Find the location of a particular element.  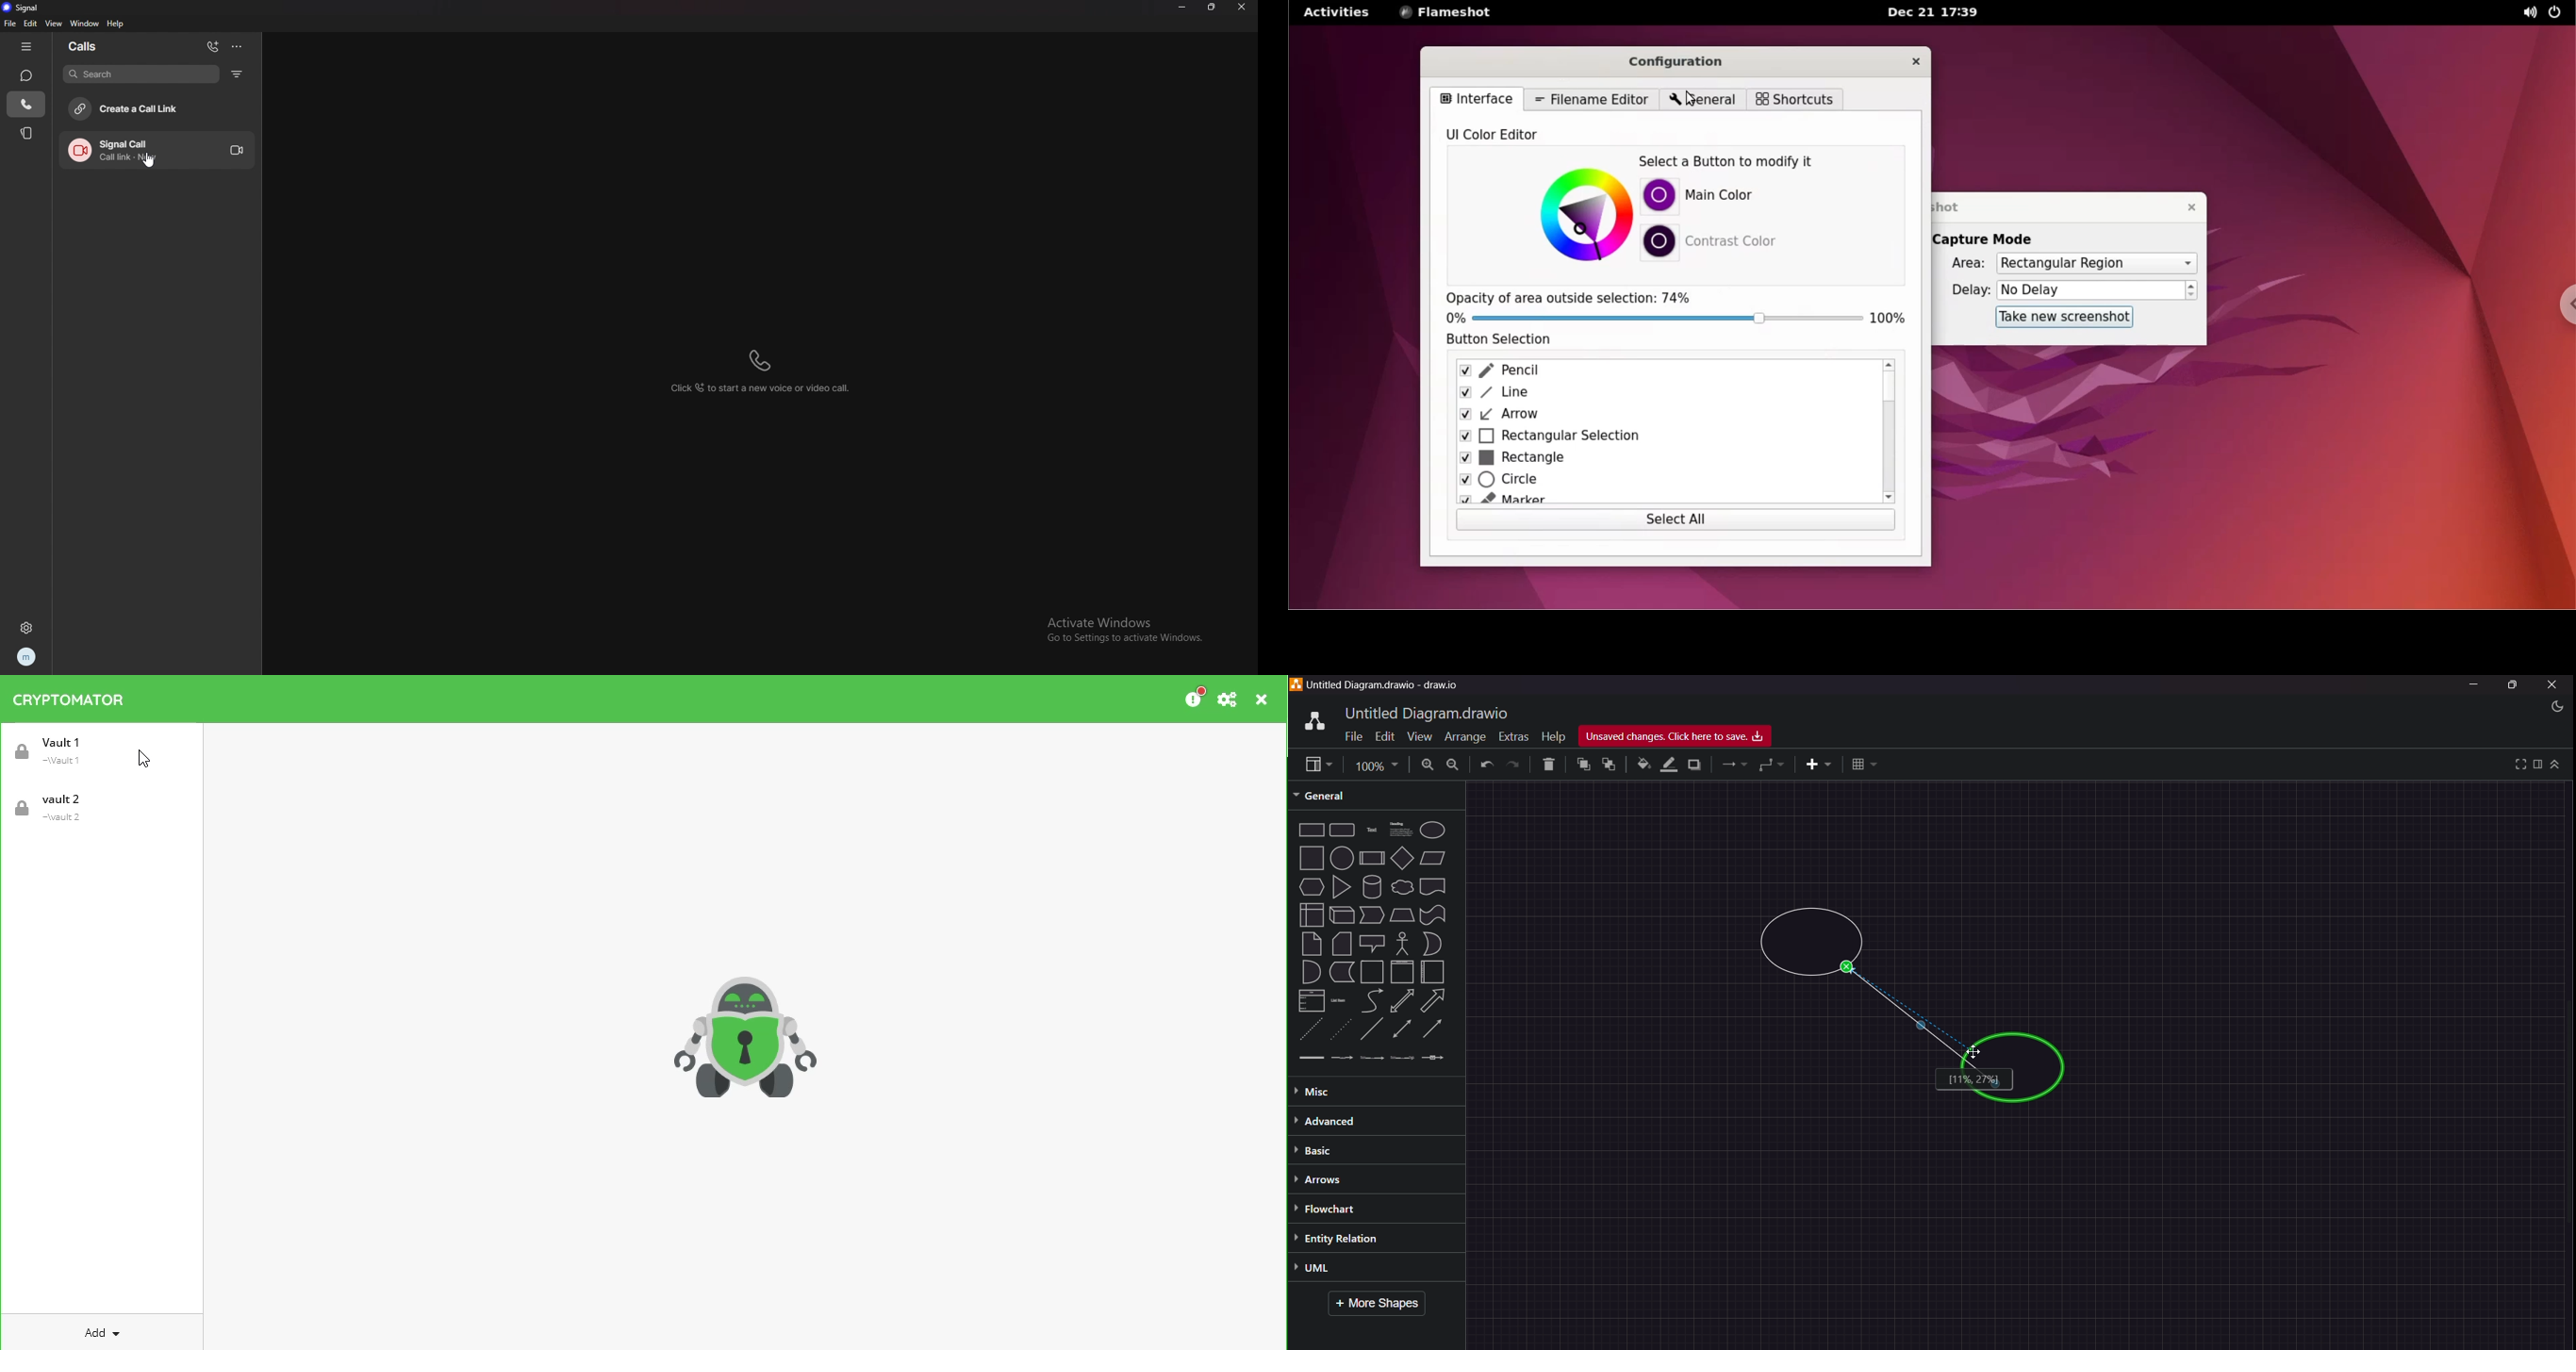

resize is located at coordinates (1214, 7).